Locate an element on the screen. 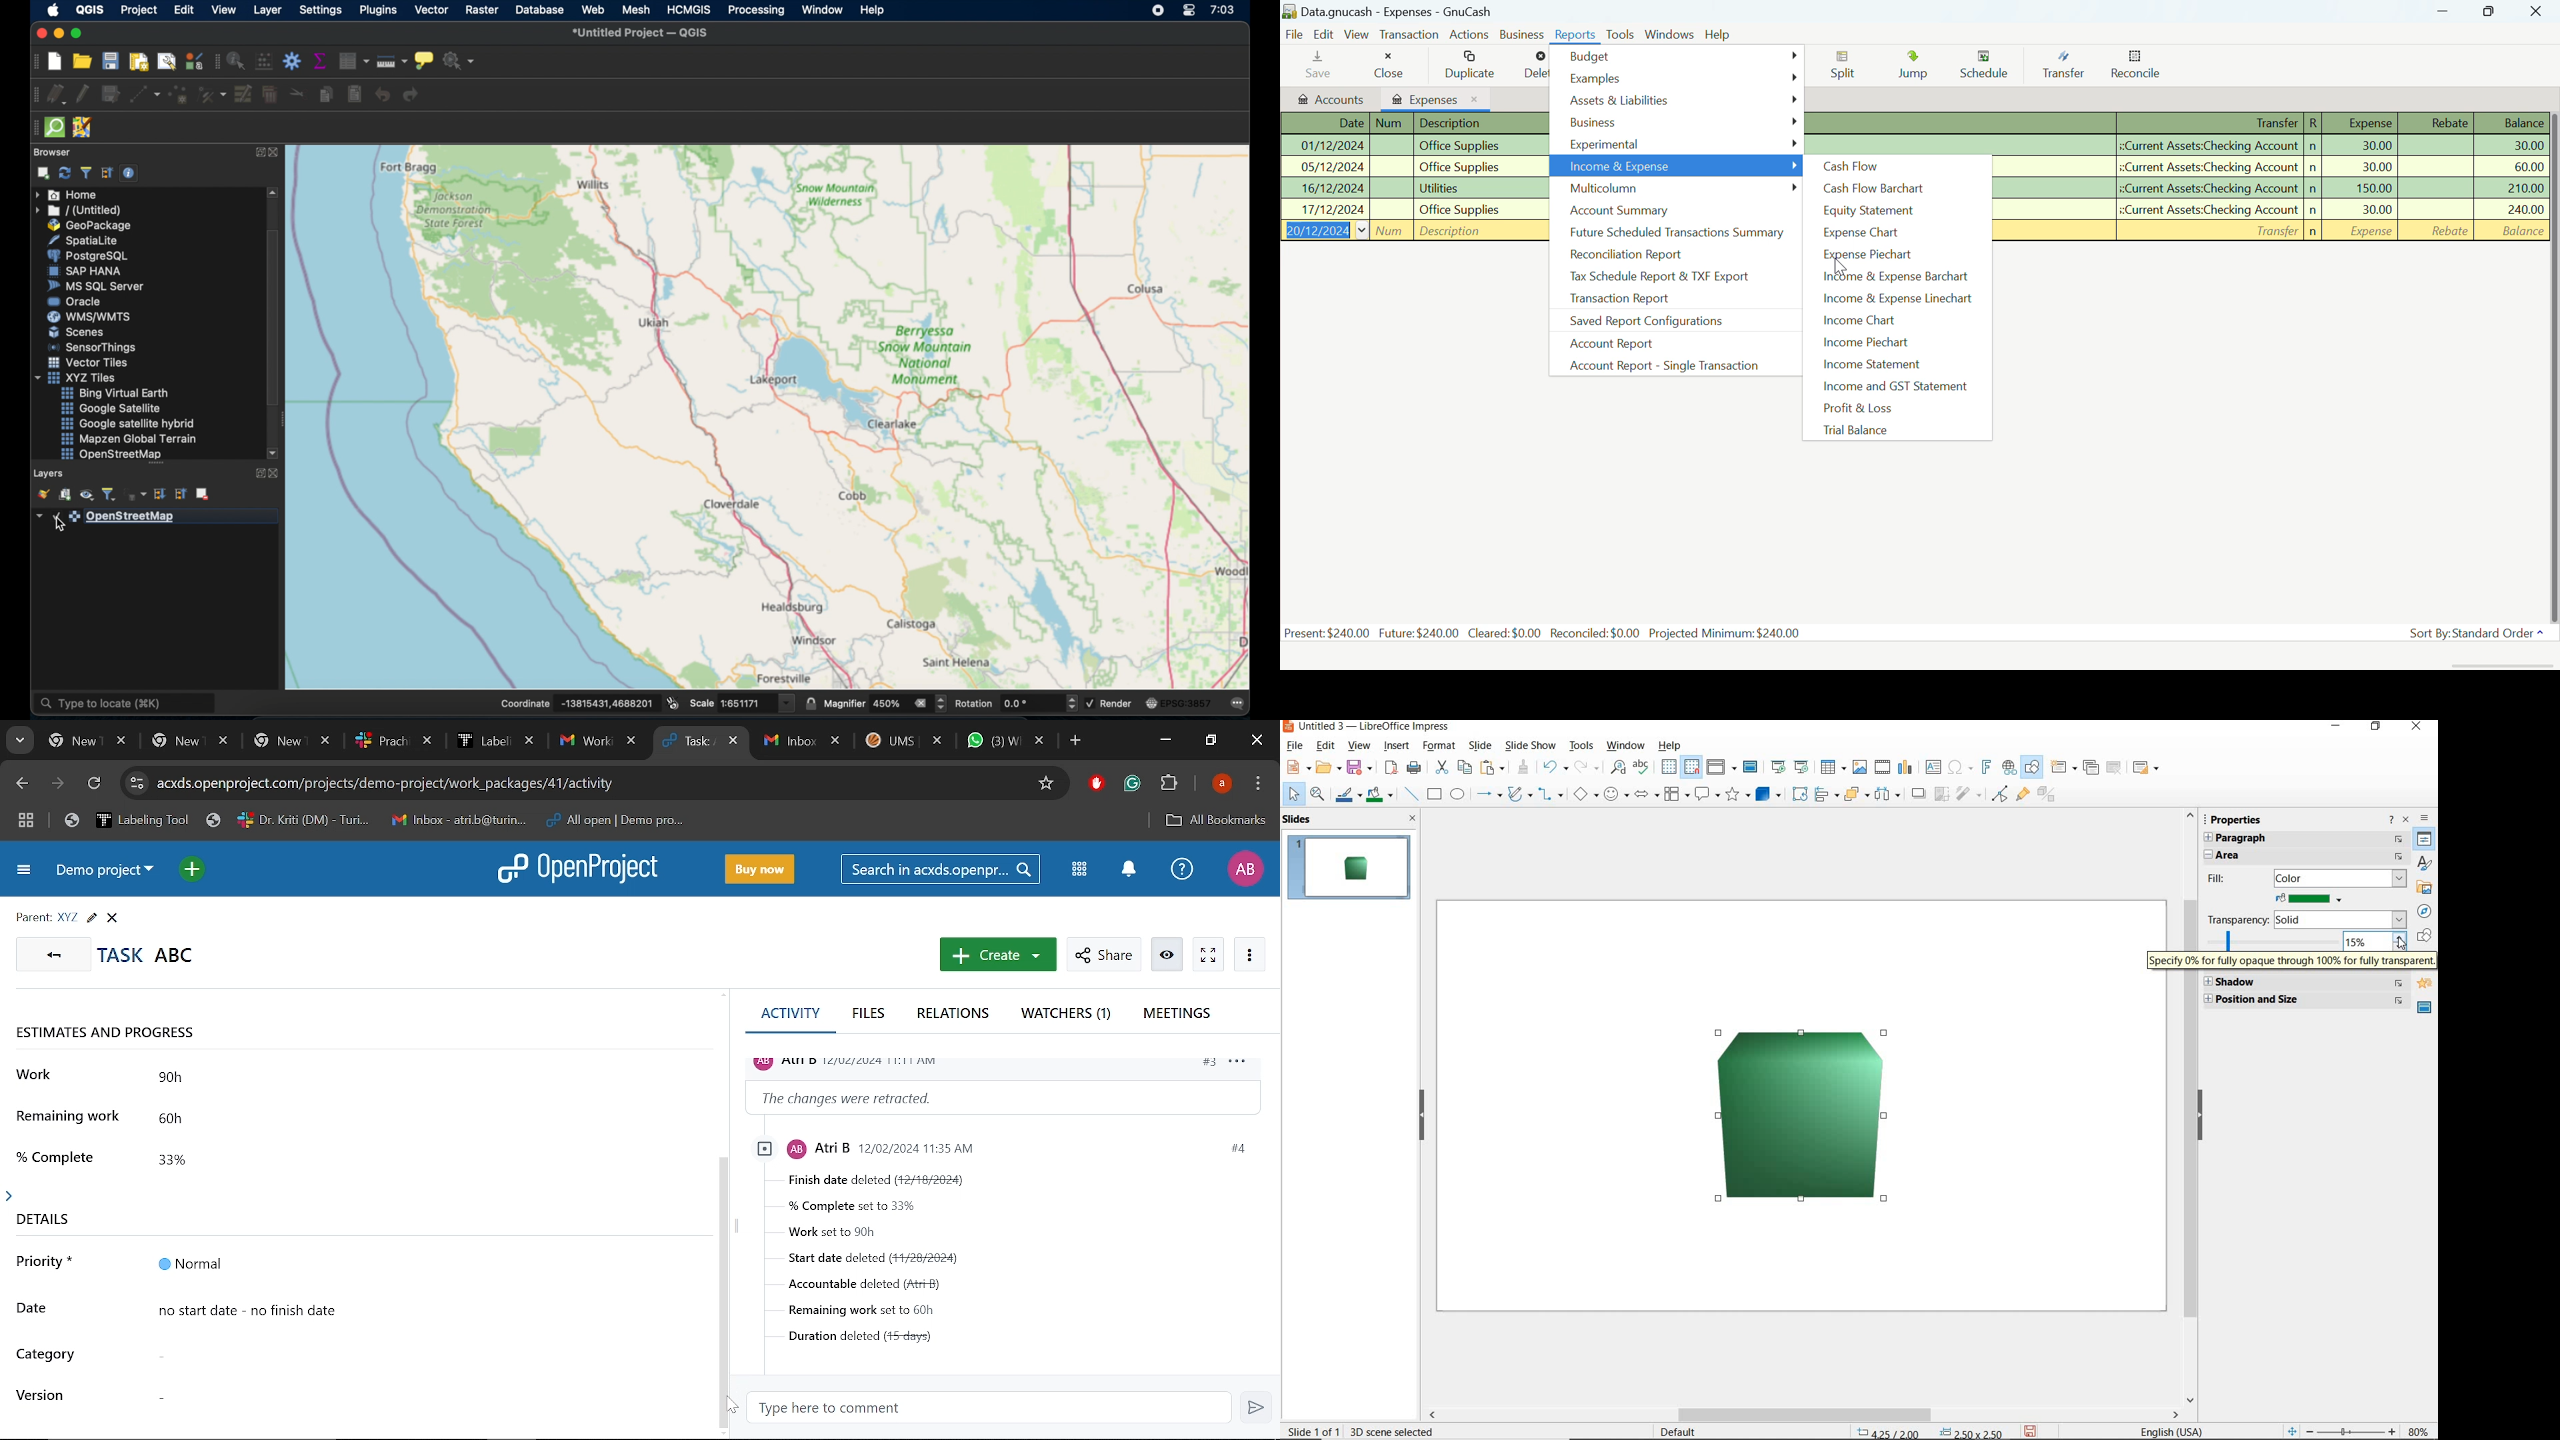  Unwatch work package is located at coordinates (1169, 955).